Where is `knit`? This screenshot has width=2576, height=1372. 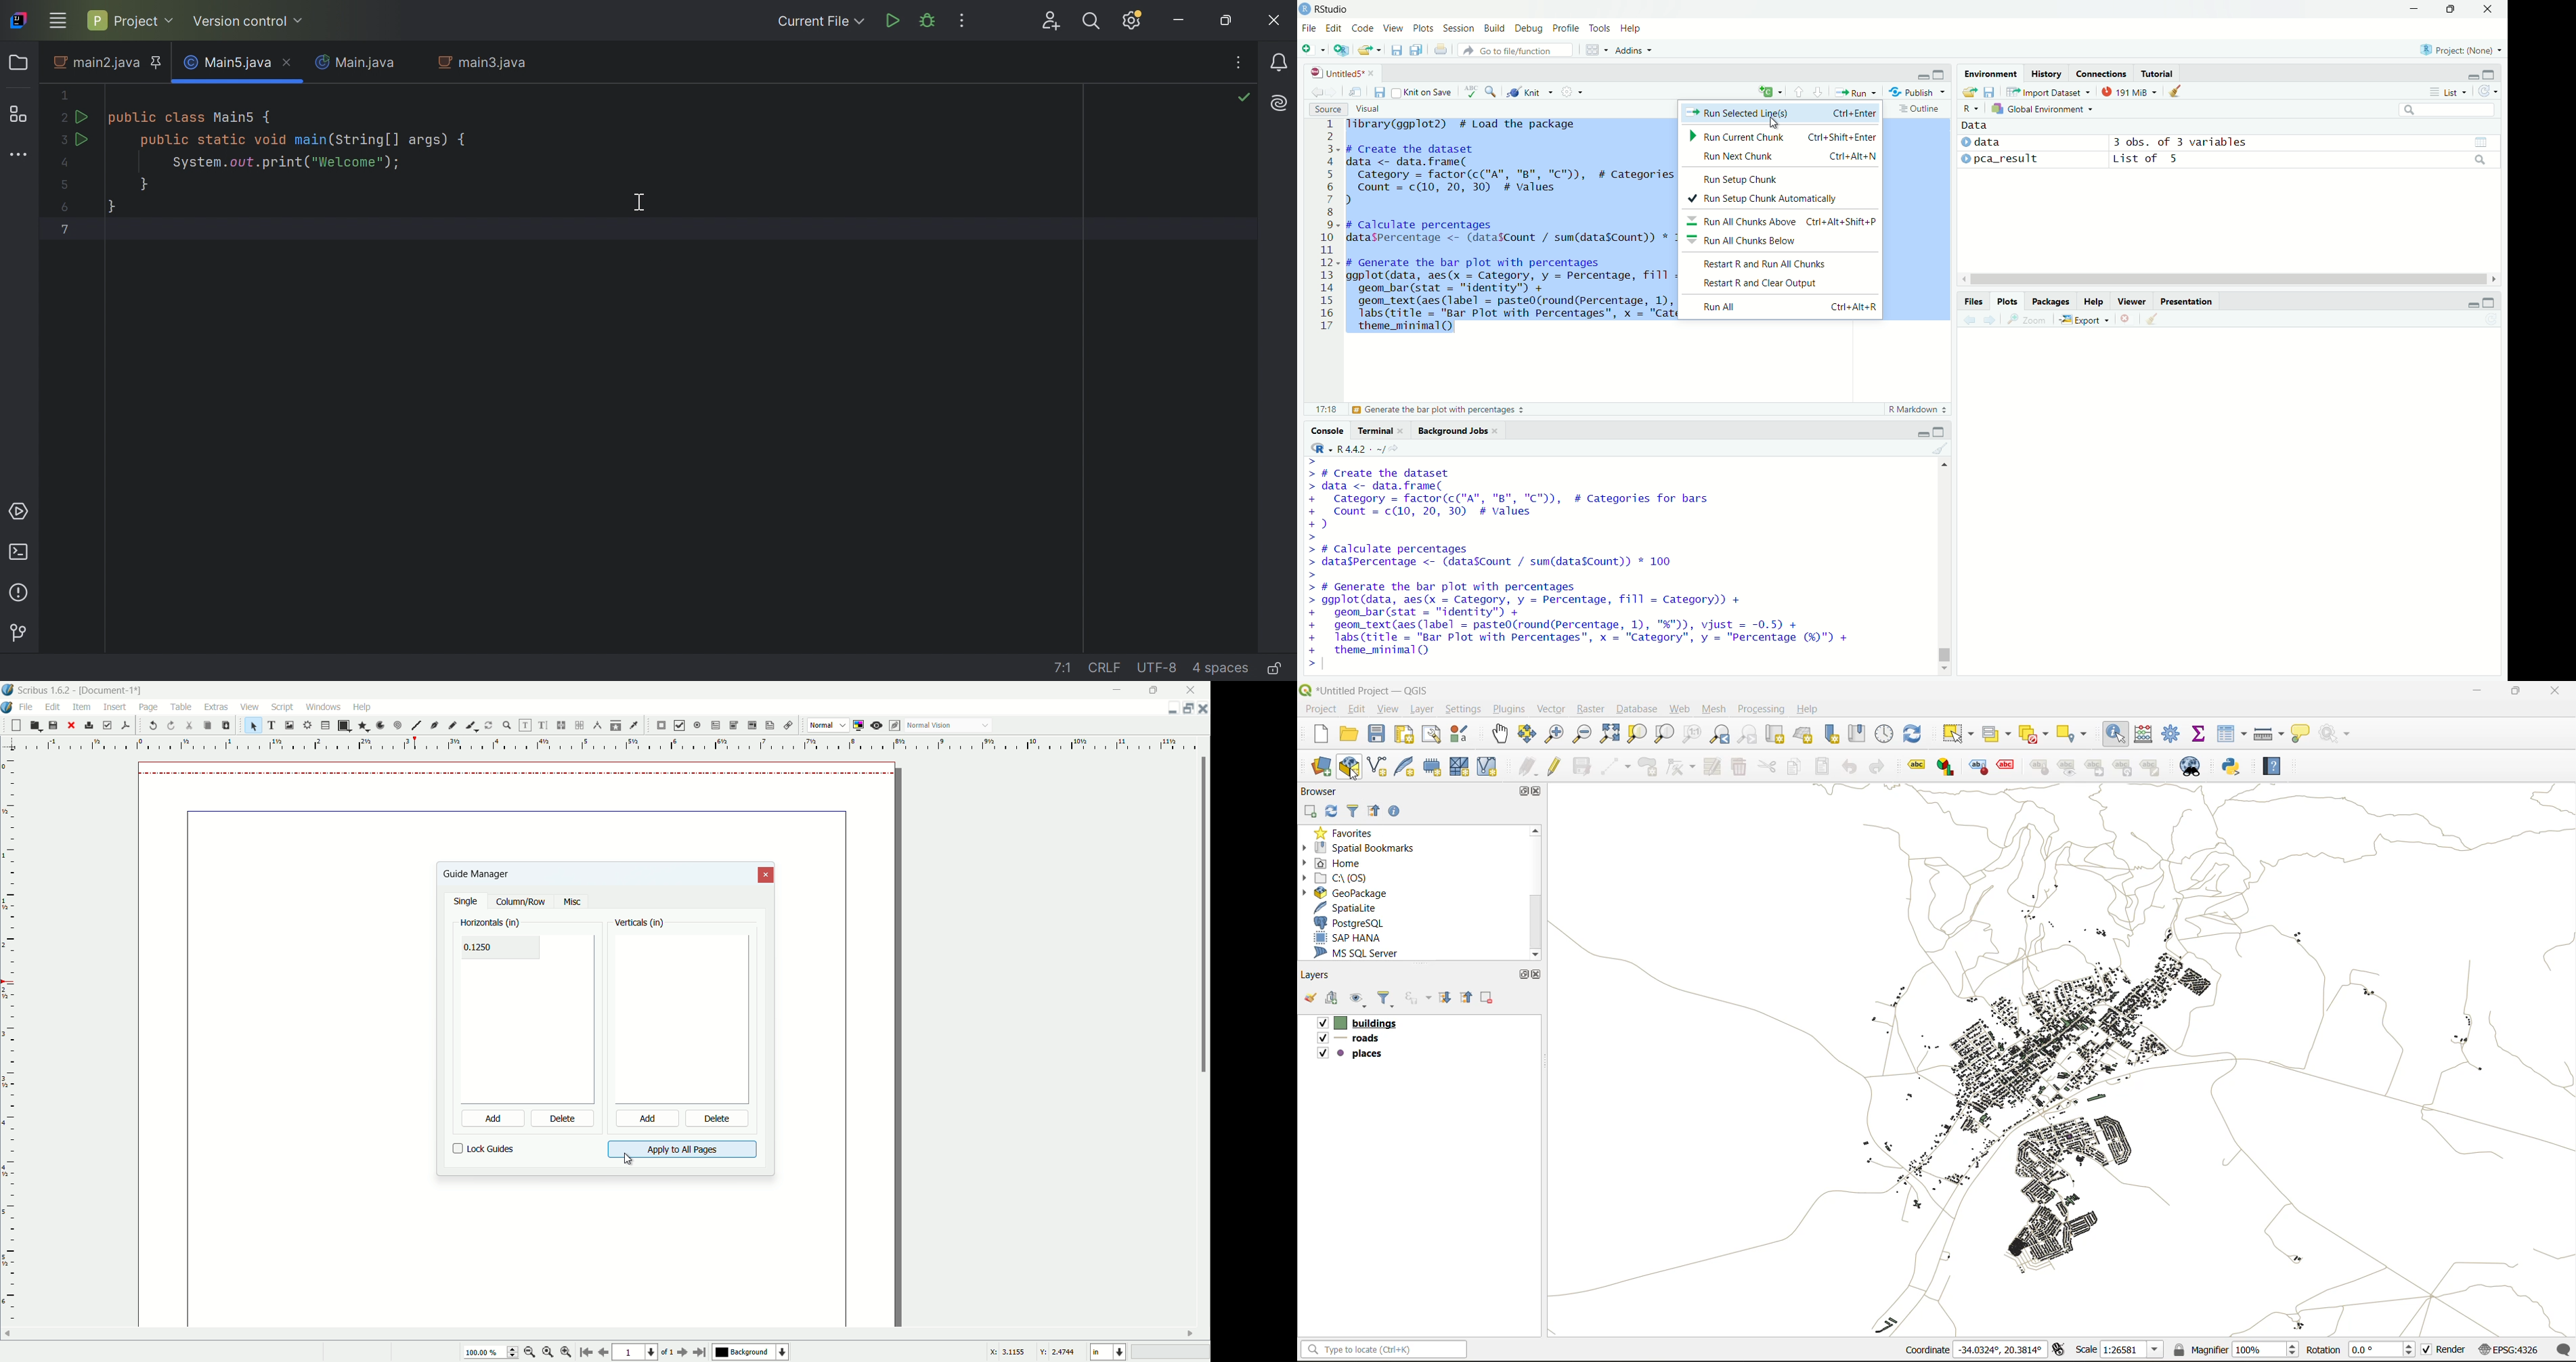 knit is located at coordinates (1528, 91).